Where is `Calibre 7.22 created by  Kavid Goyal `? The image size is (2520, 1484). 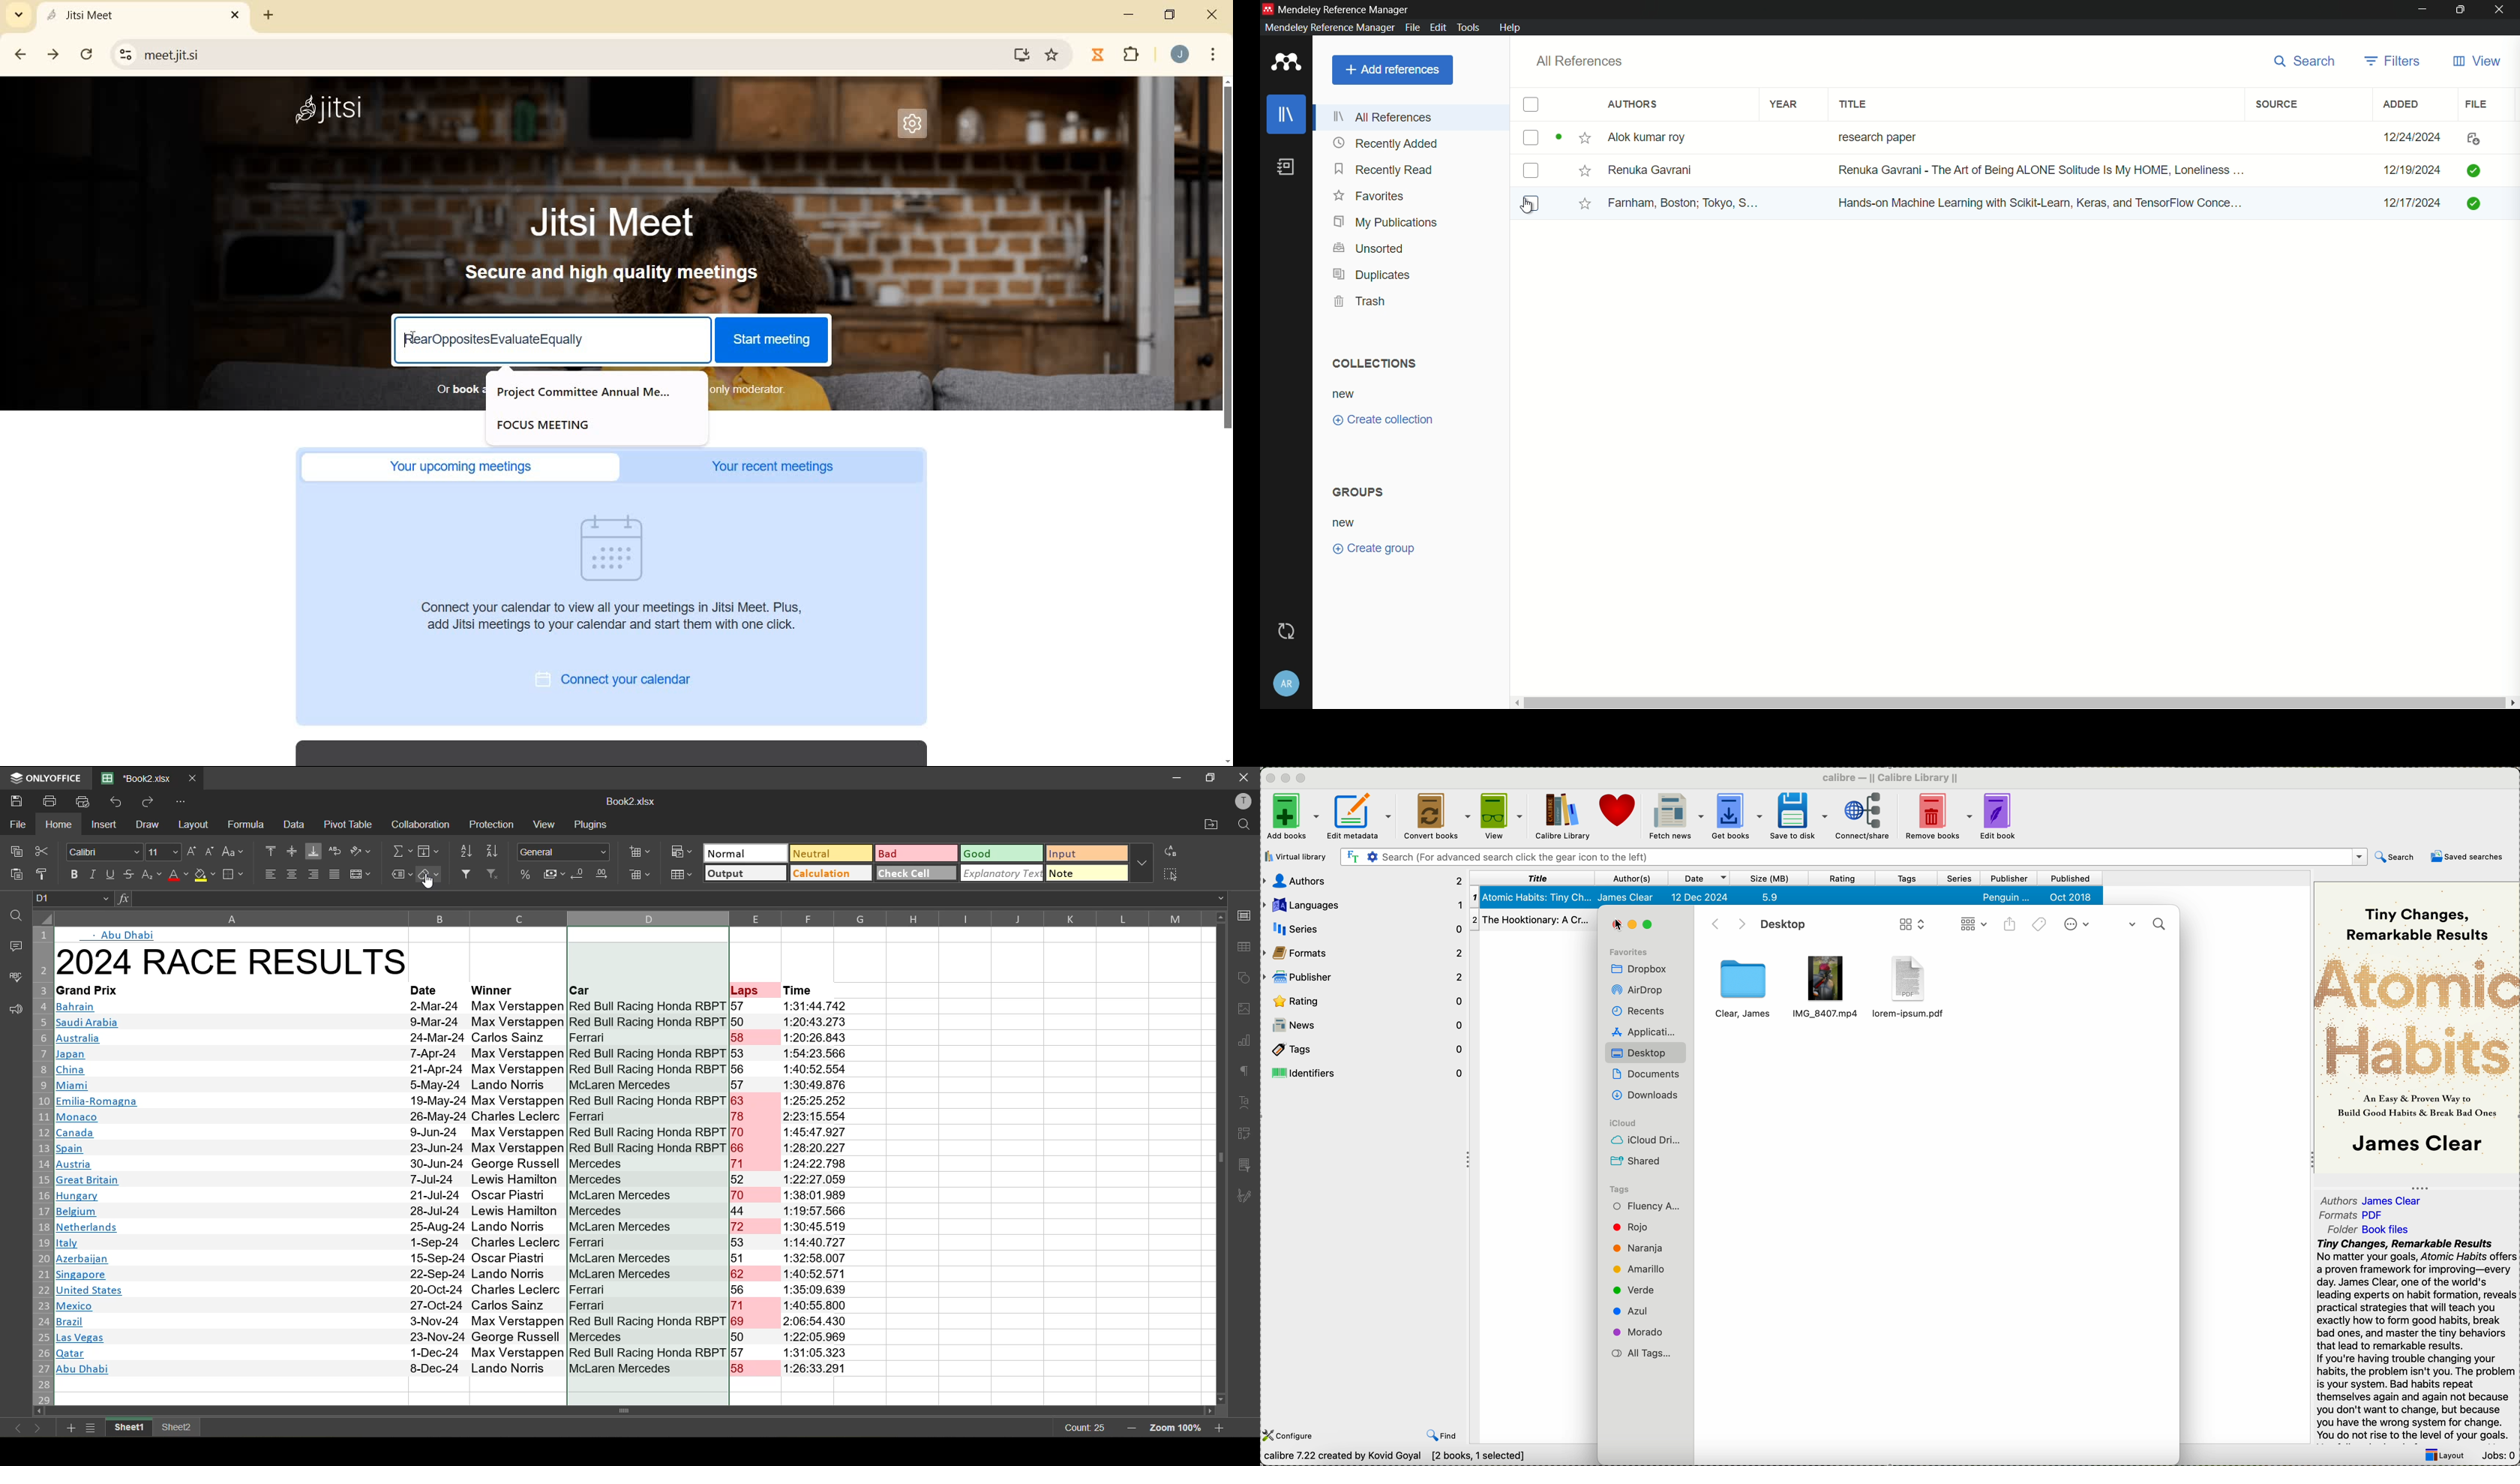
Calibre 7.22 created by  Kavid Goyal  is located at coordinates (1395, 1457).